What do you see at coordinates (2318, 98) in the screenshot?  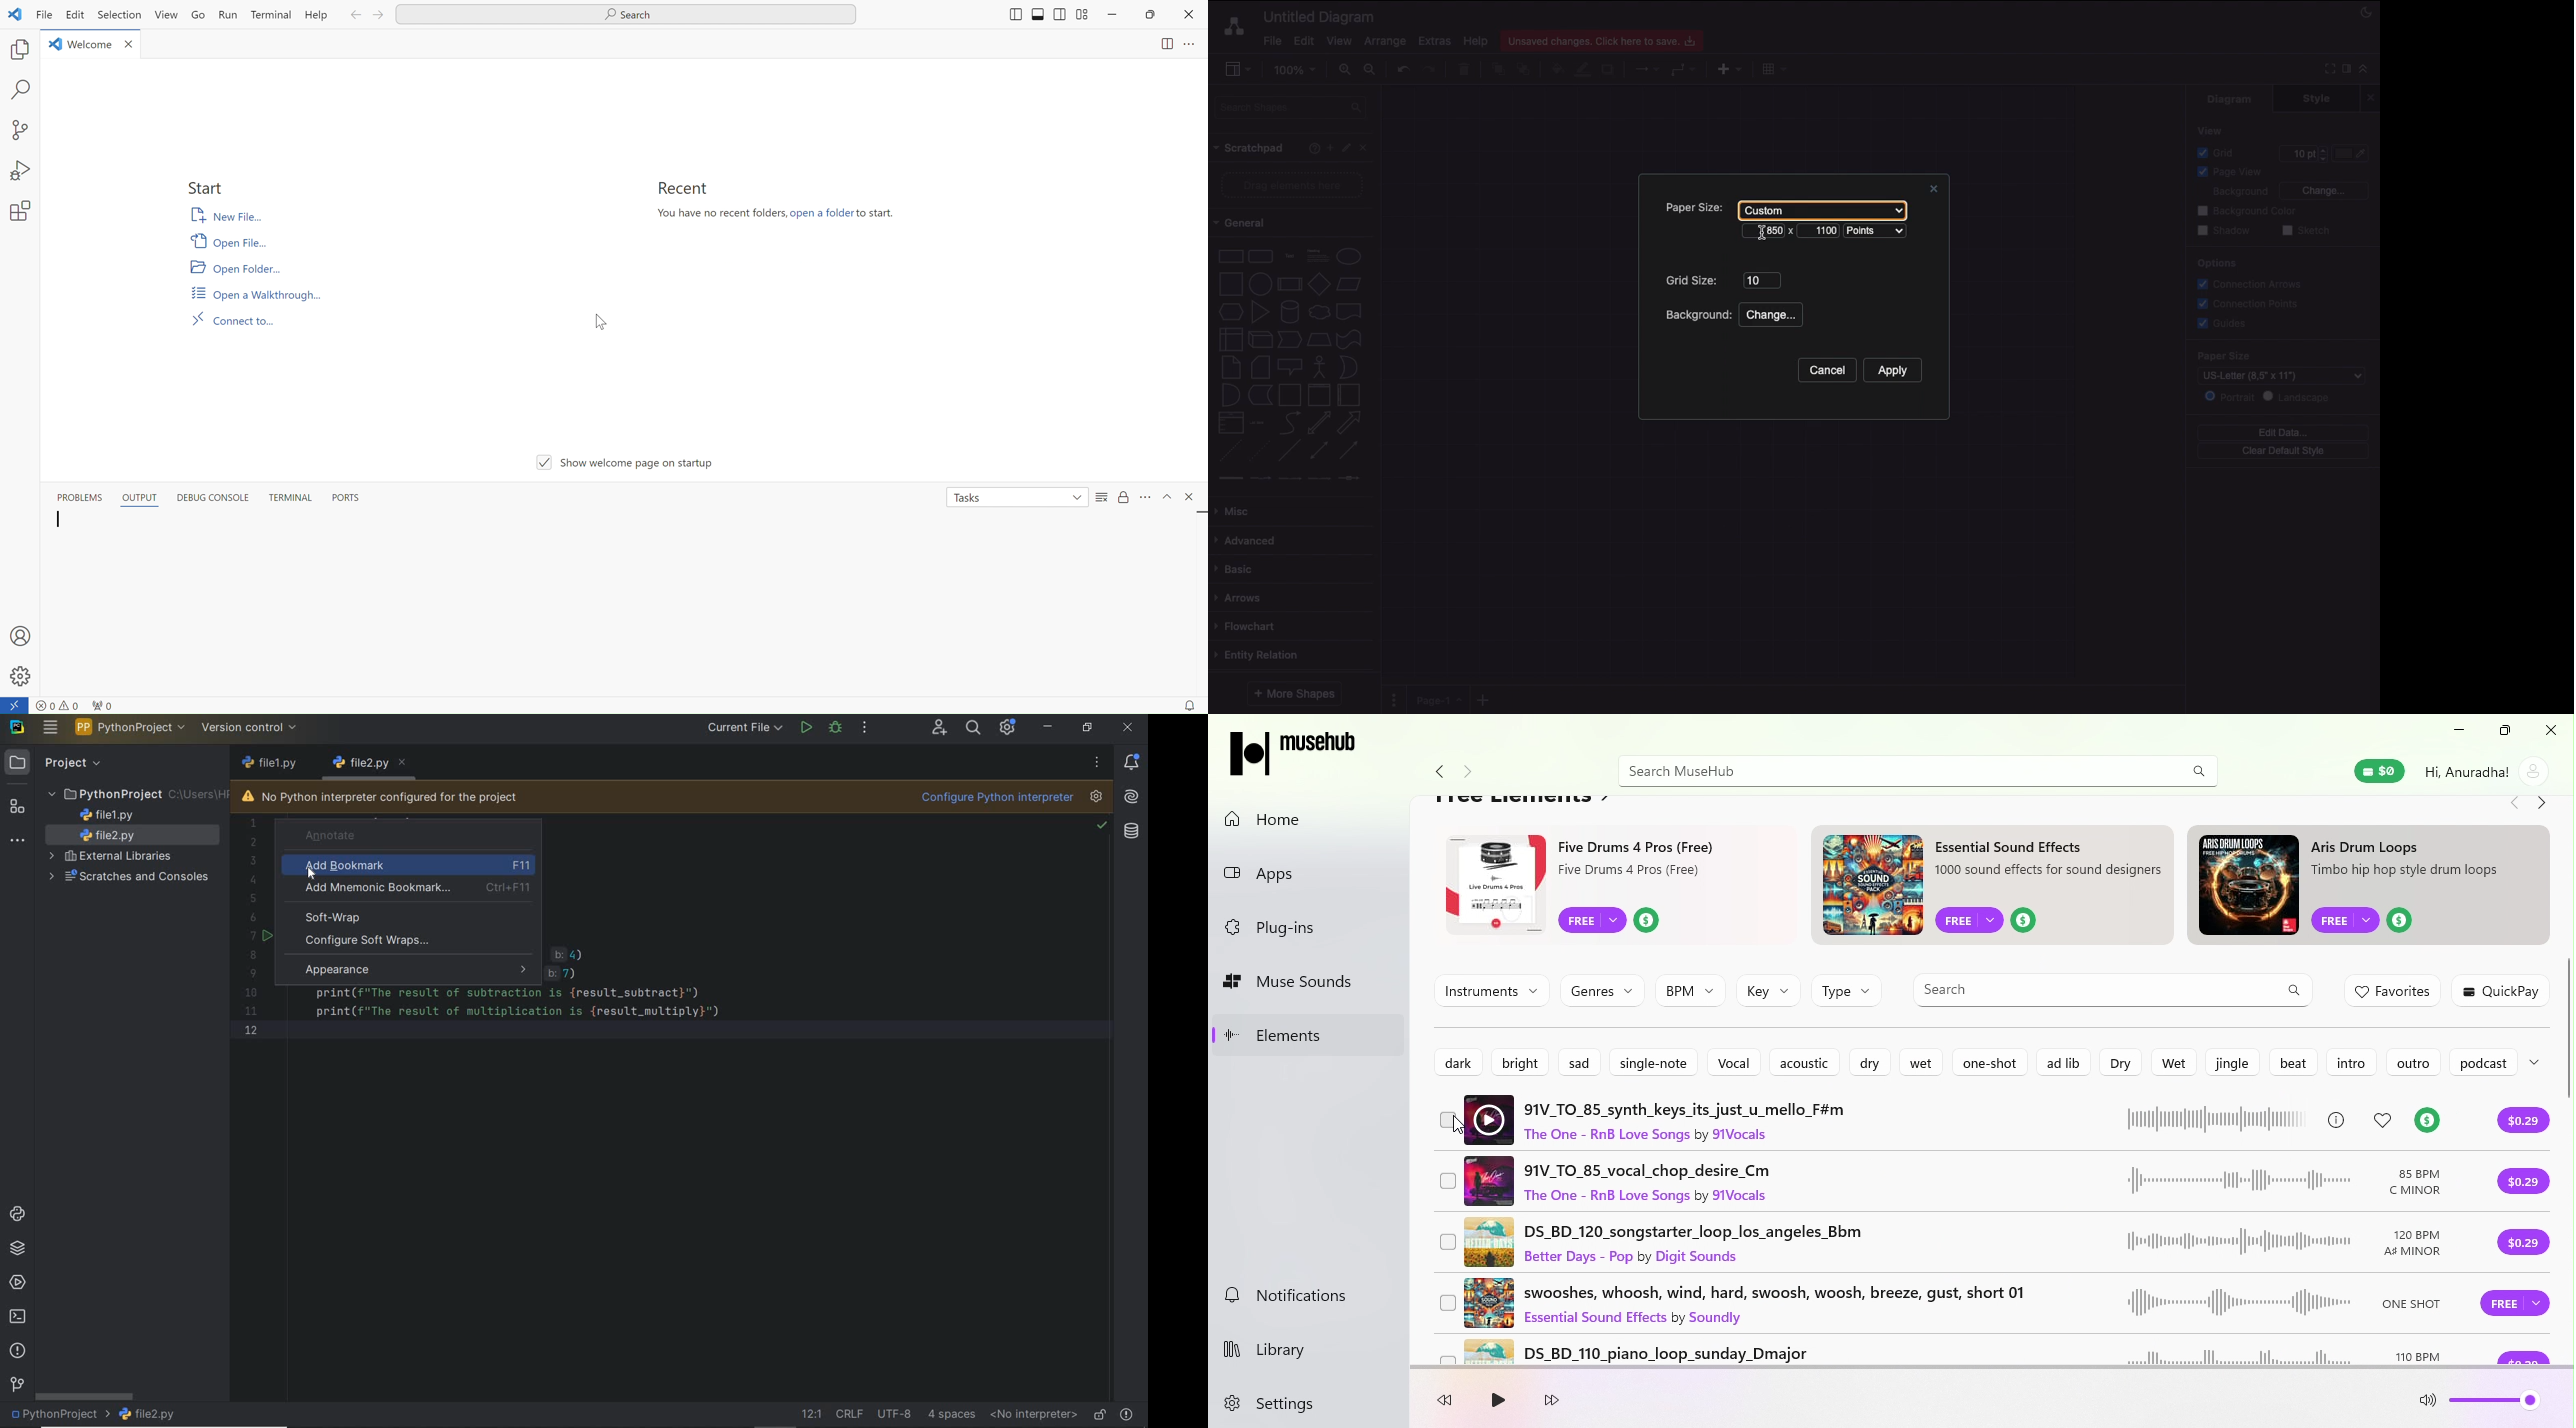 I see `Style` at bounding box center [2318, 98].